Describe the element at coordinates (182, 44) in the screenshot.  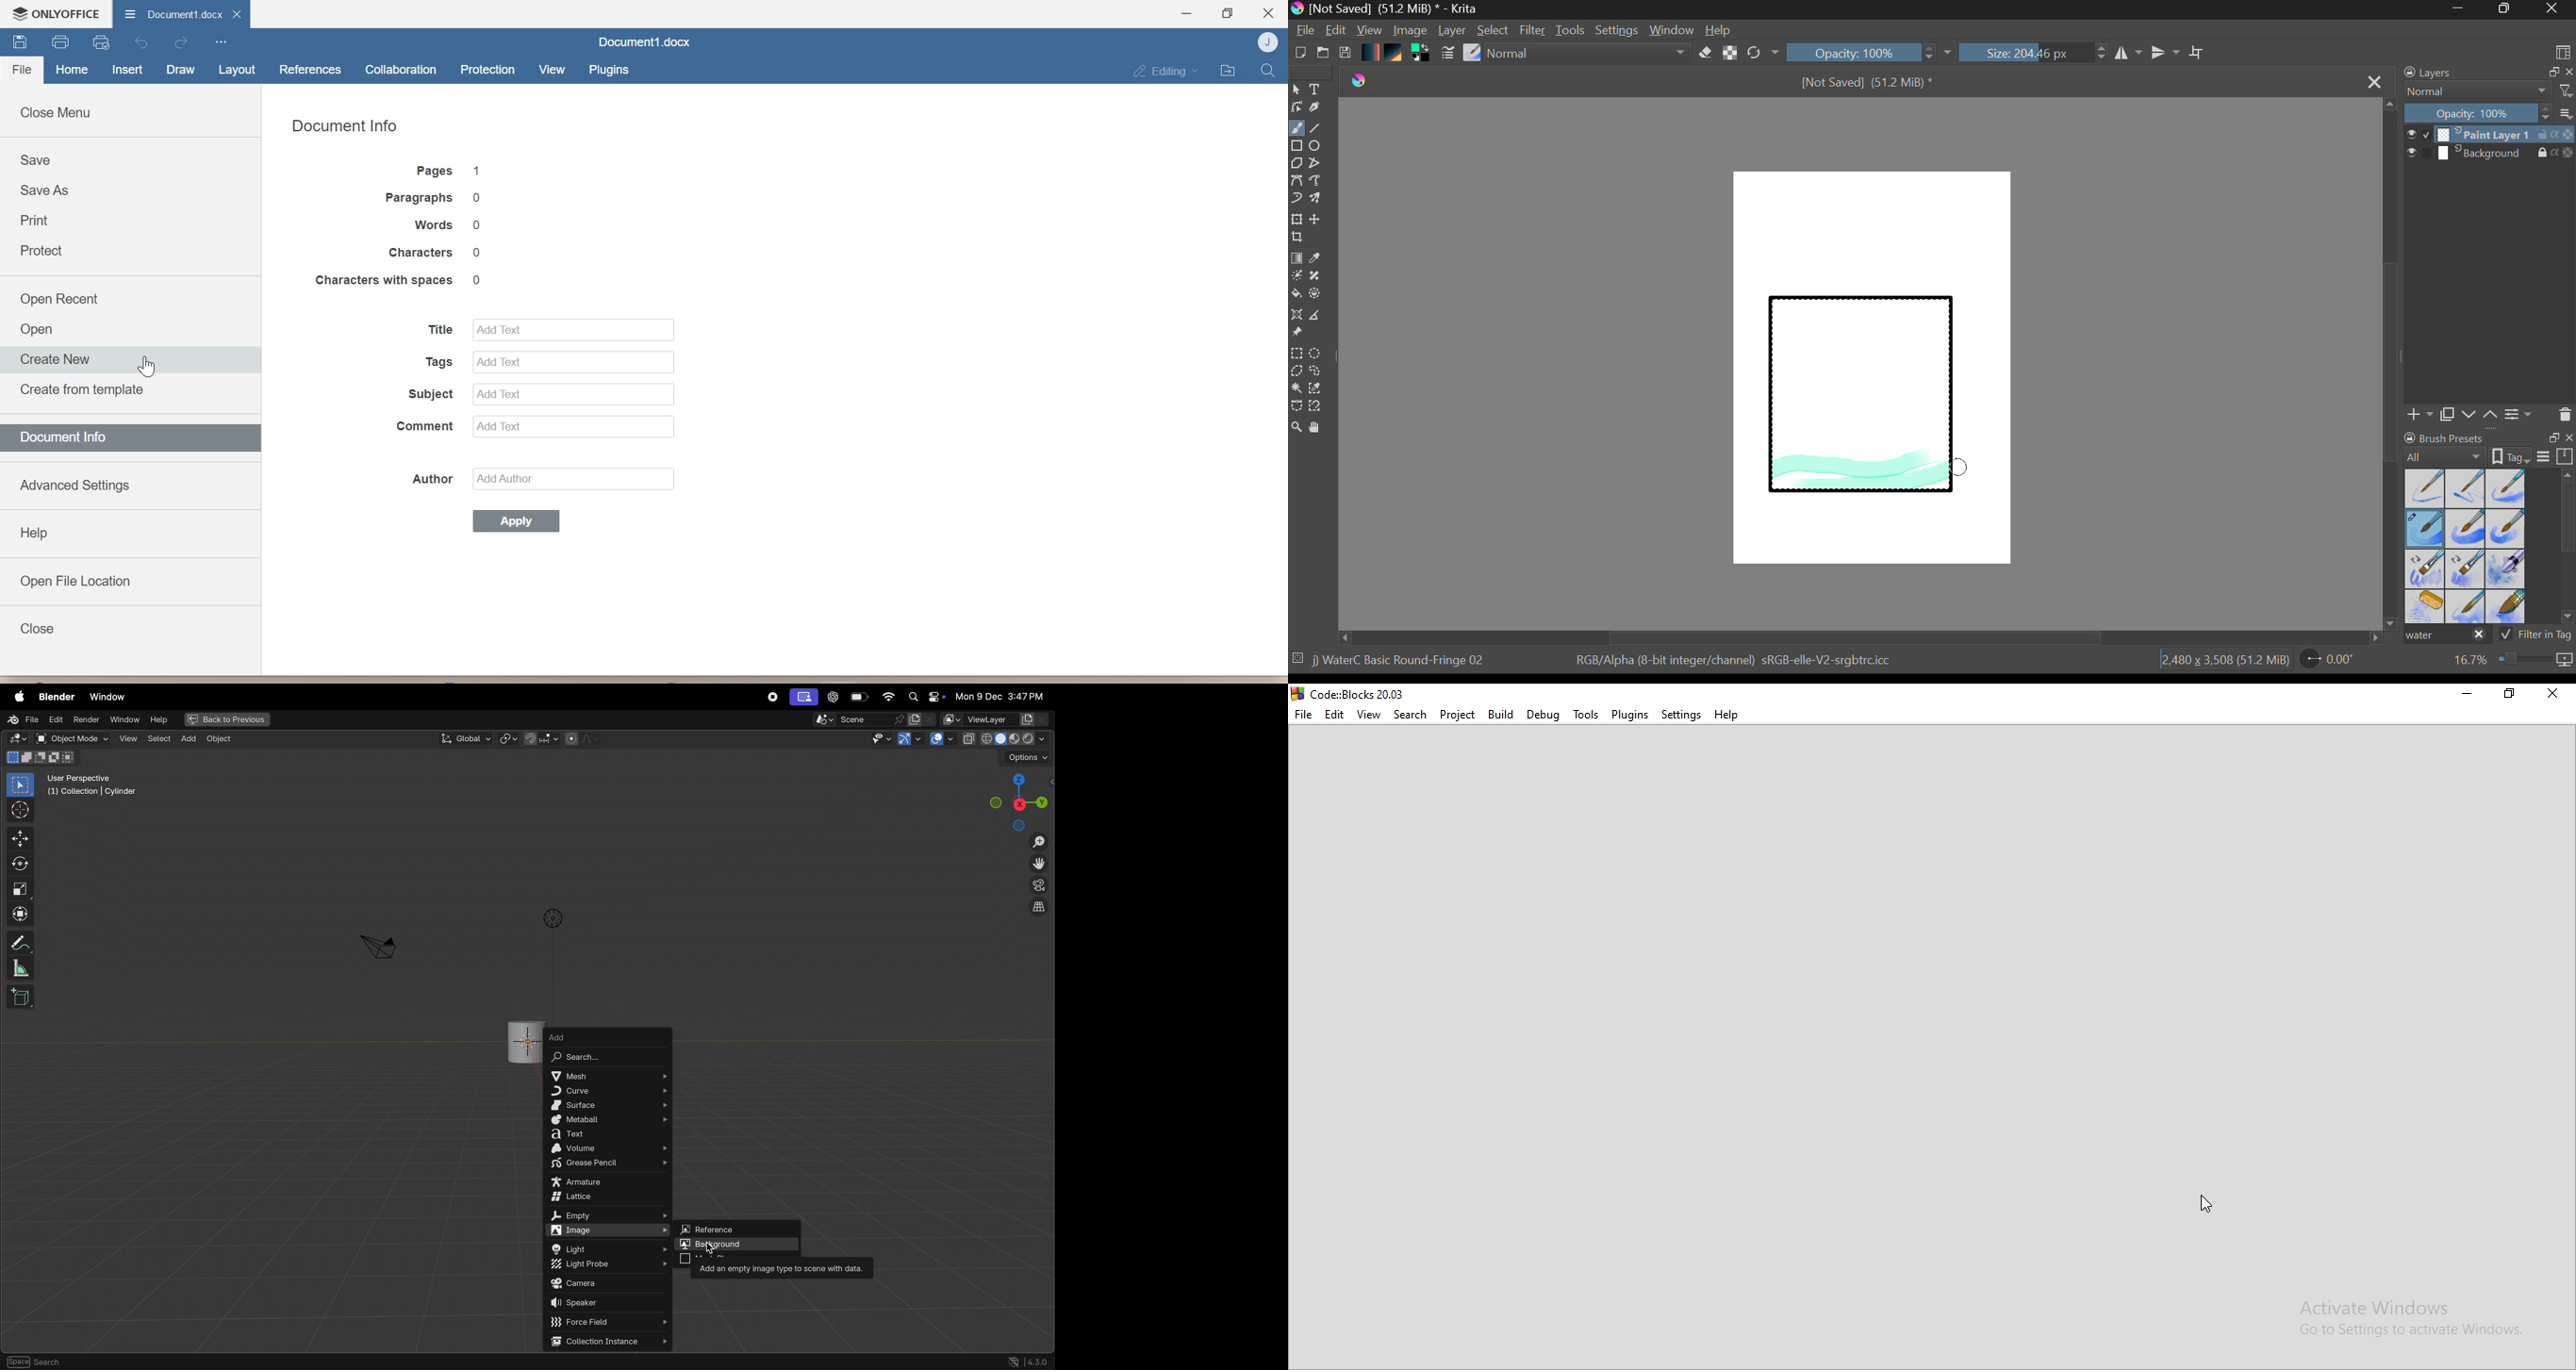
I see `Redo` at that location.